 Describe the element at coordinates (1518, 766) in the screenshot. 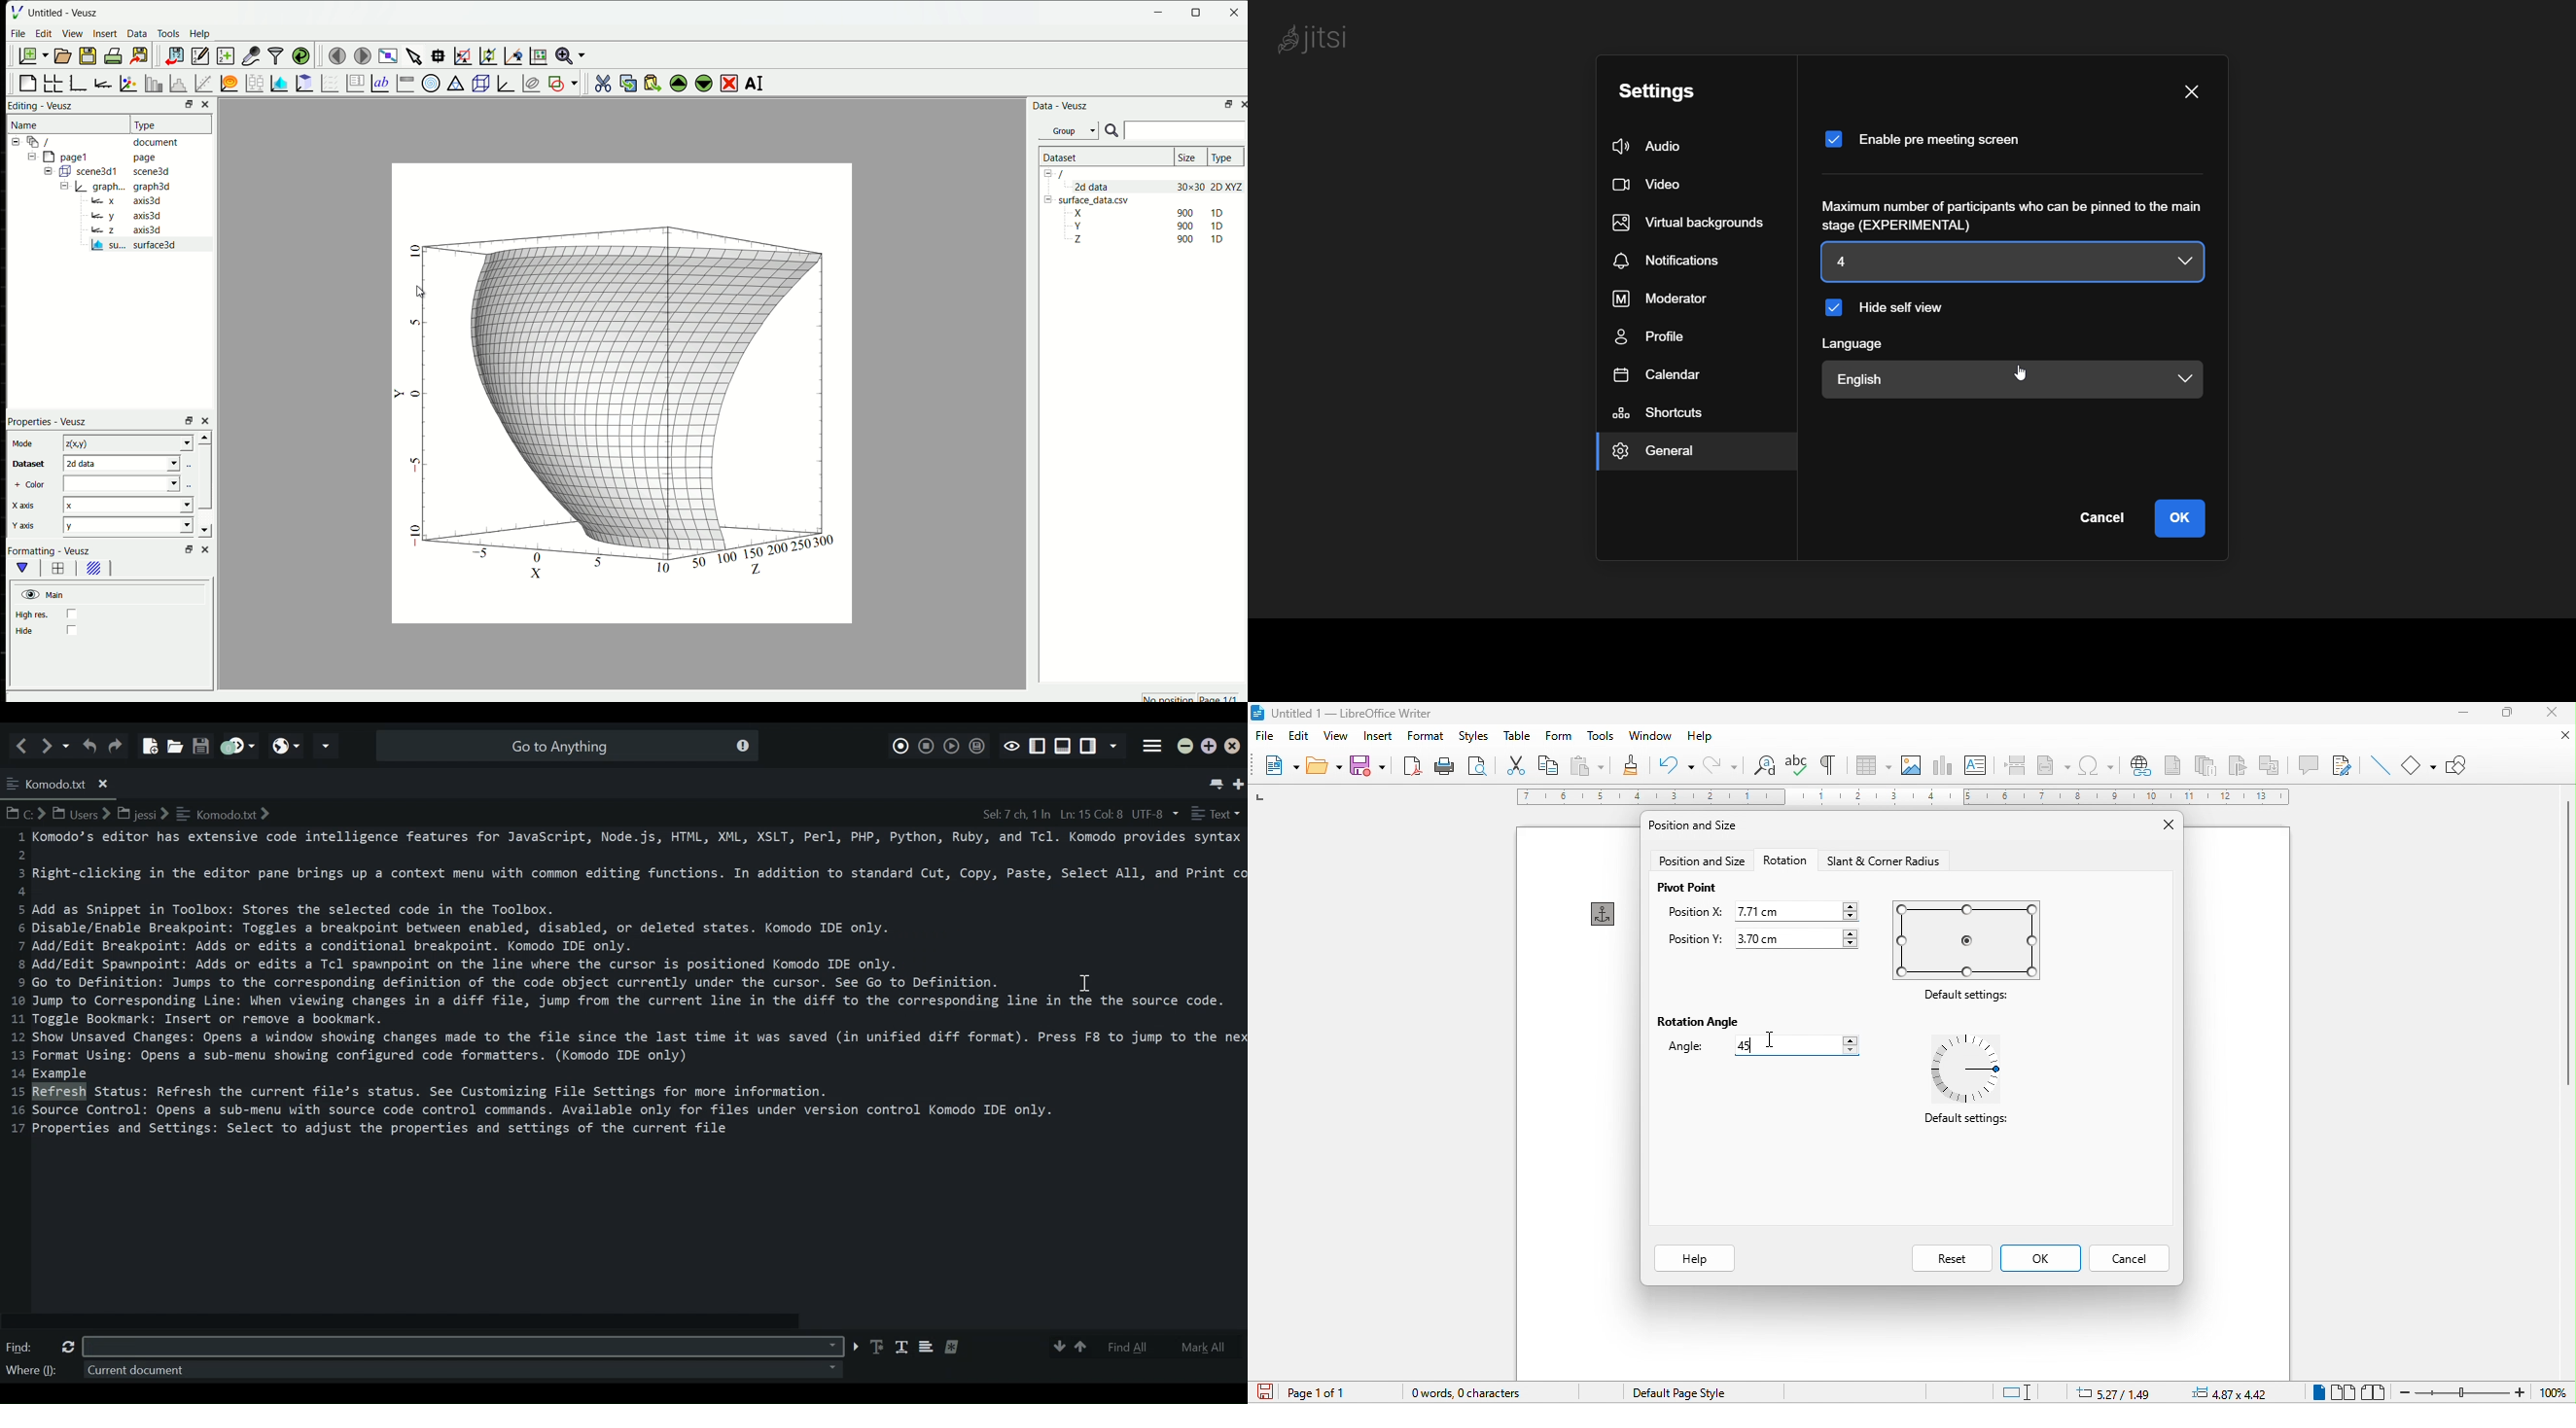

I see `cut` at that location.